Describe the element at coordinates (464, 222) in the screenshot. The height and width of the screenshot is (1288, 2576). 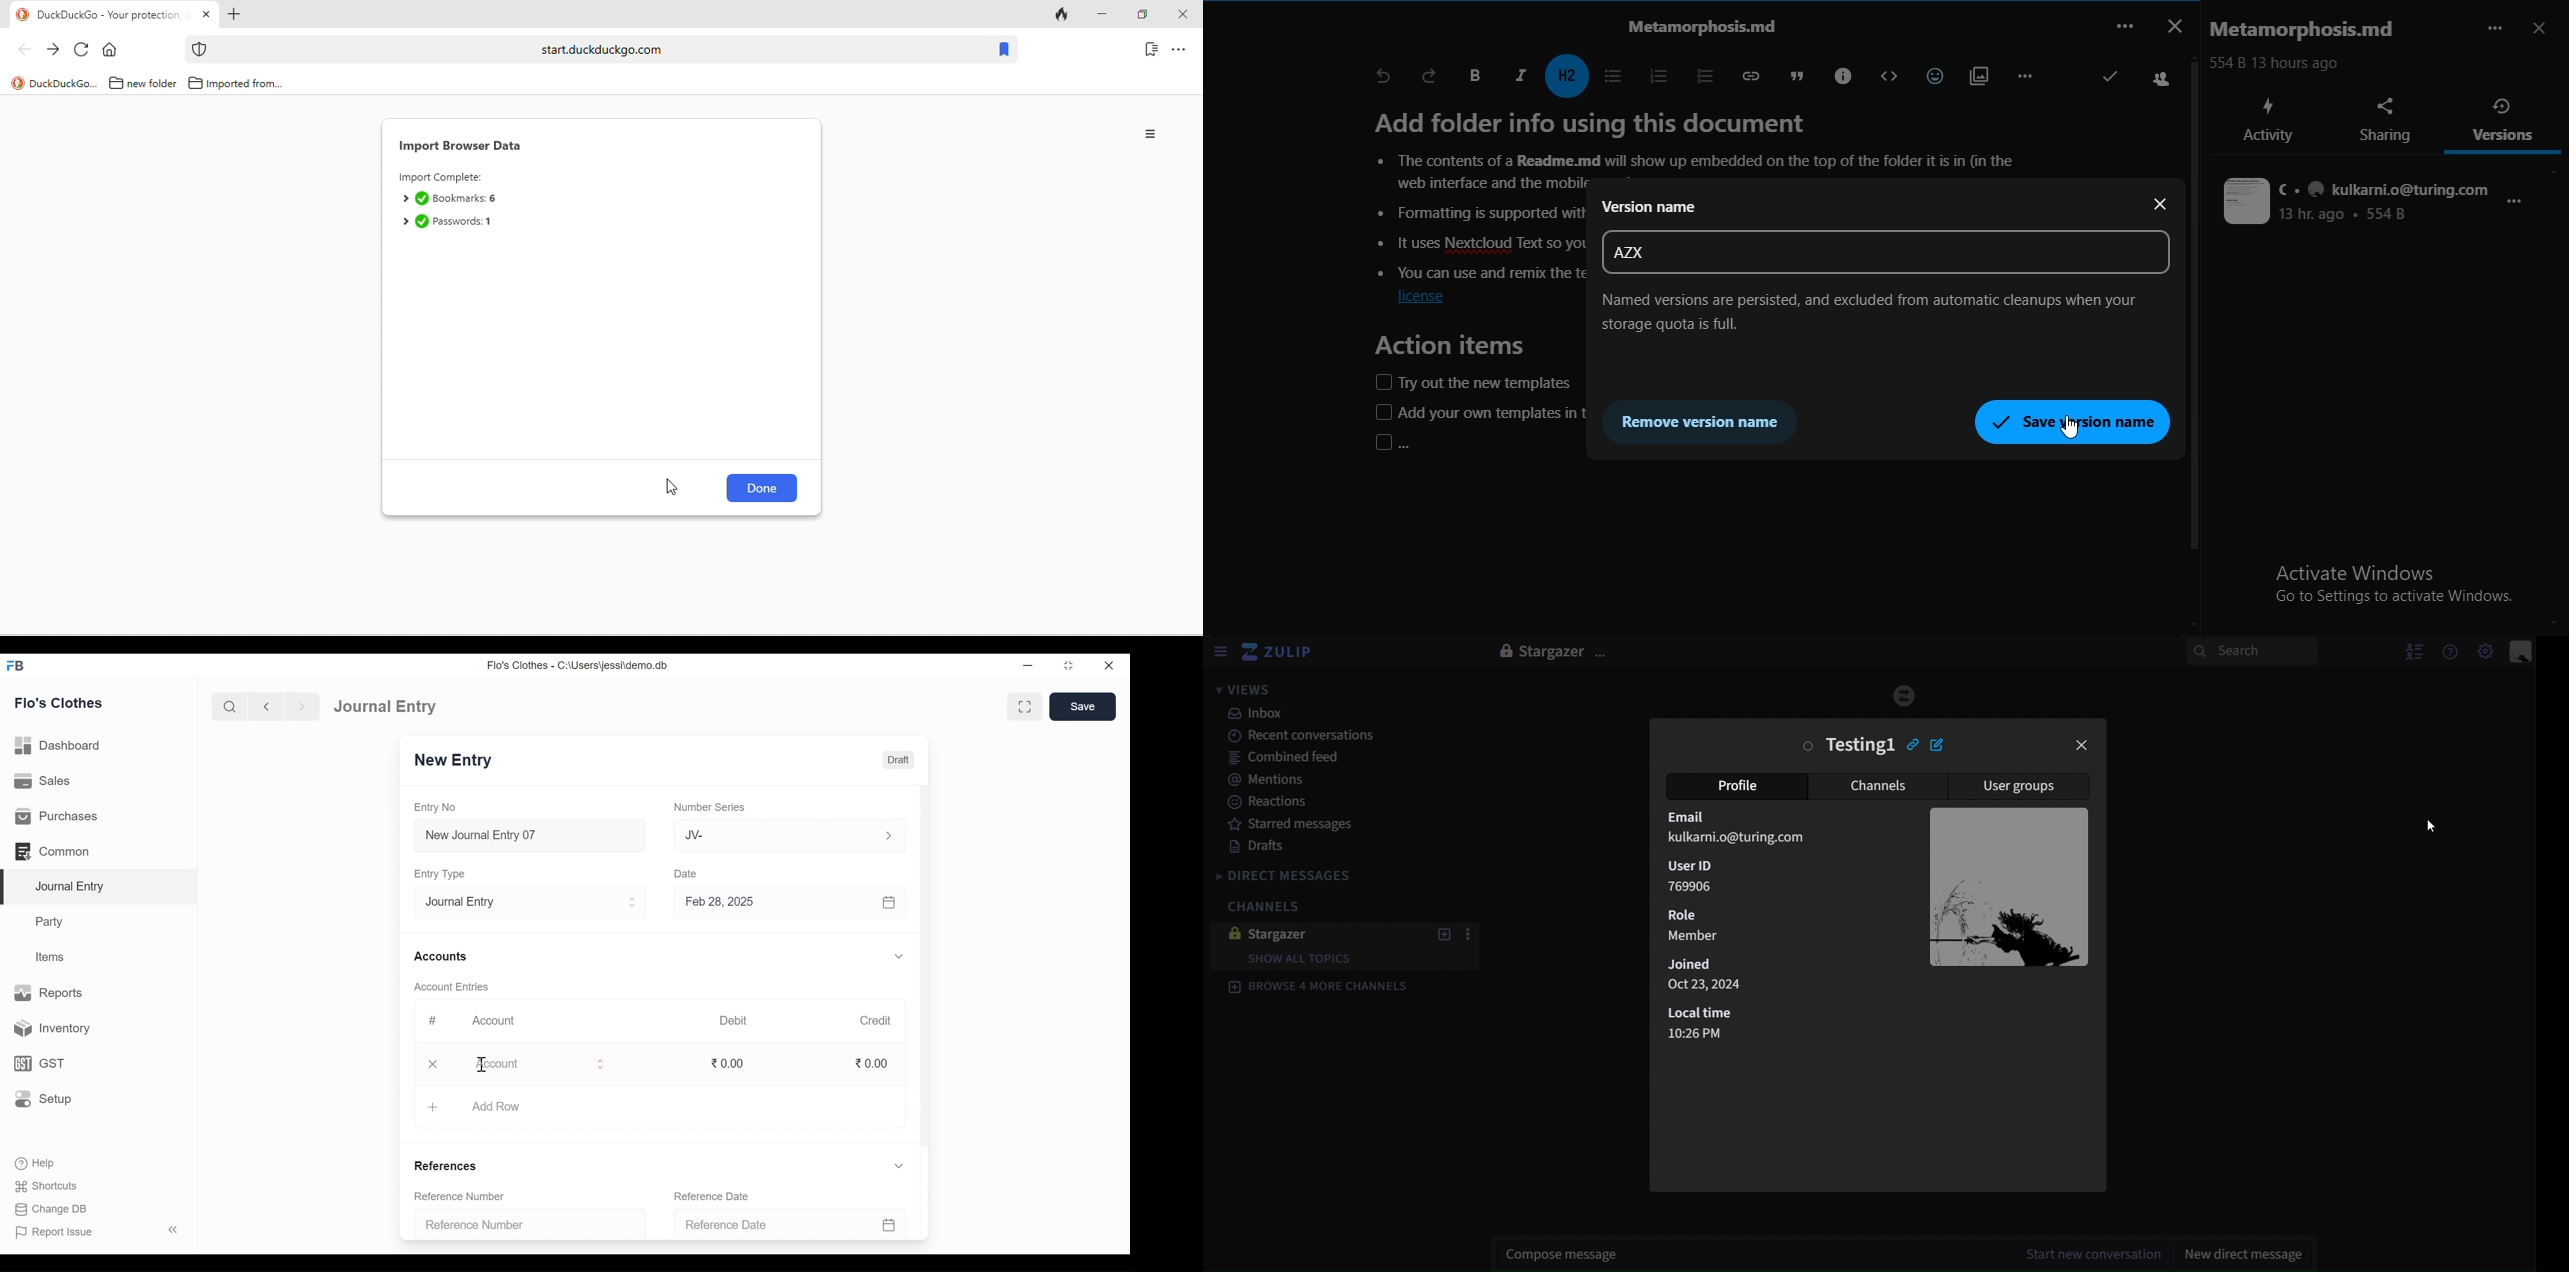
I see `passwords: 1` at that location.